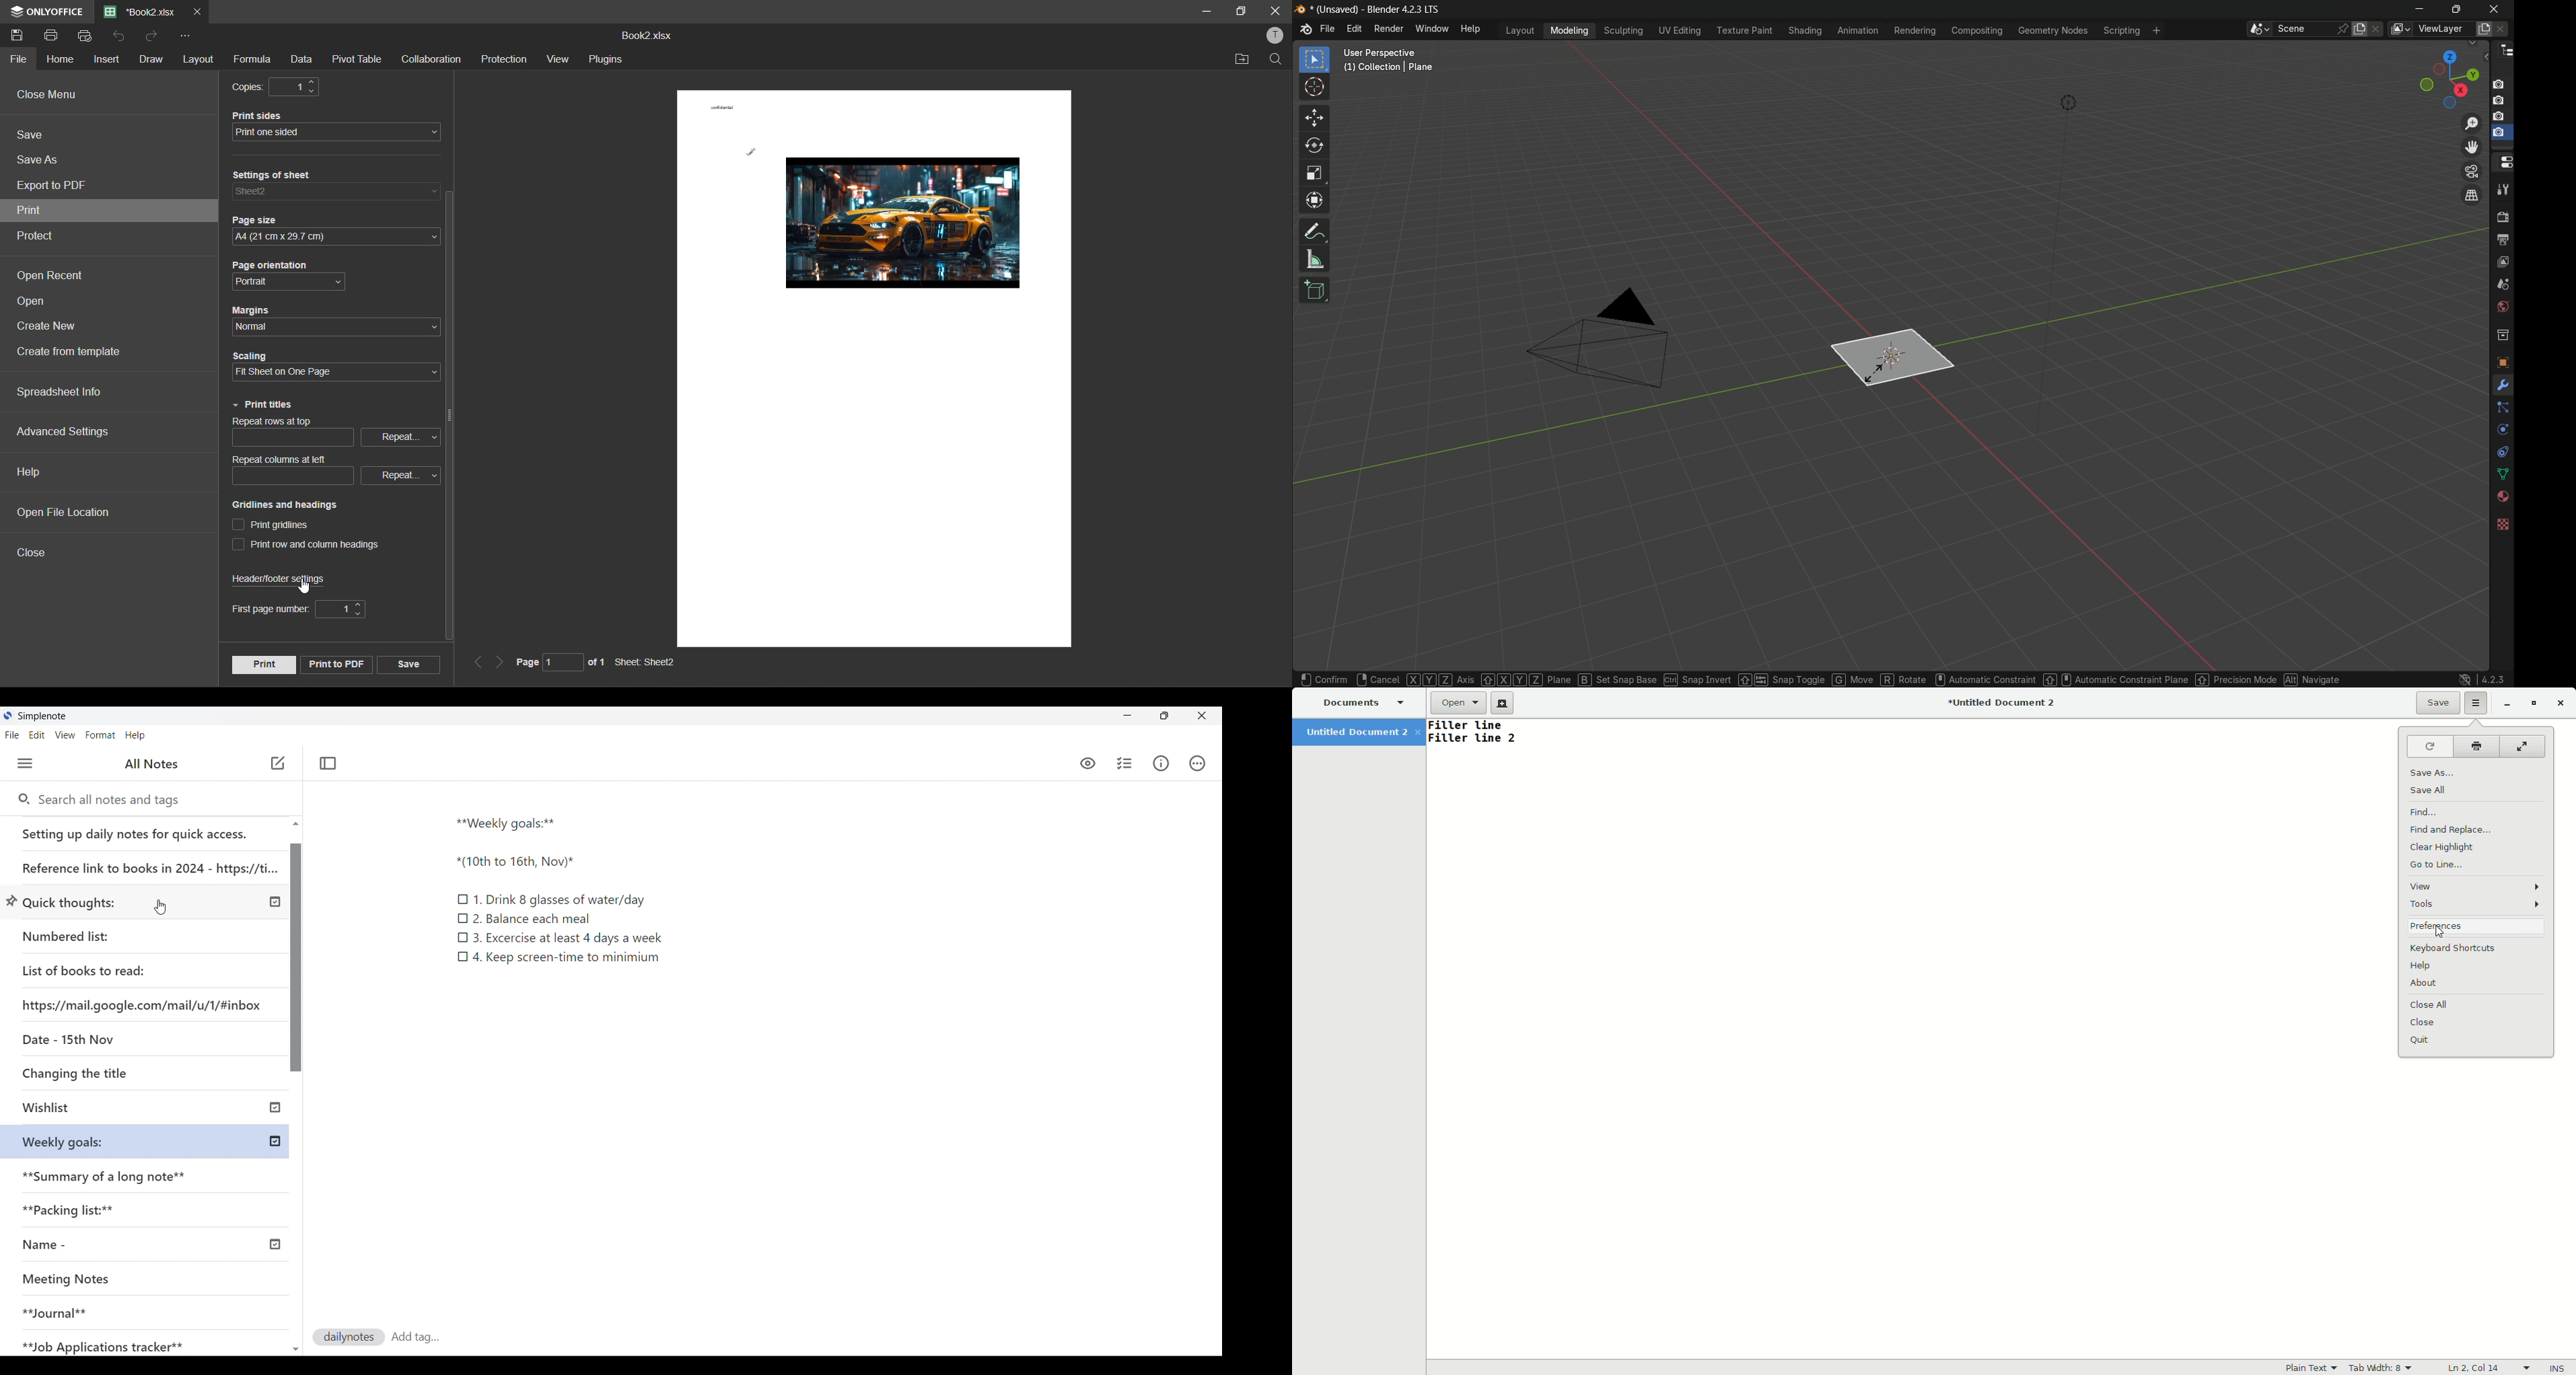  Describe the element at coordinates (59, 57) in the screenshot. I see `home` at that location.